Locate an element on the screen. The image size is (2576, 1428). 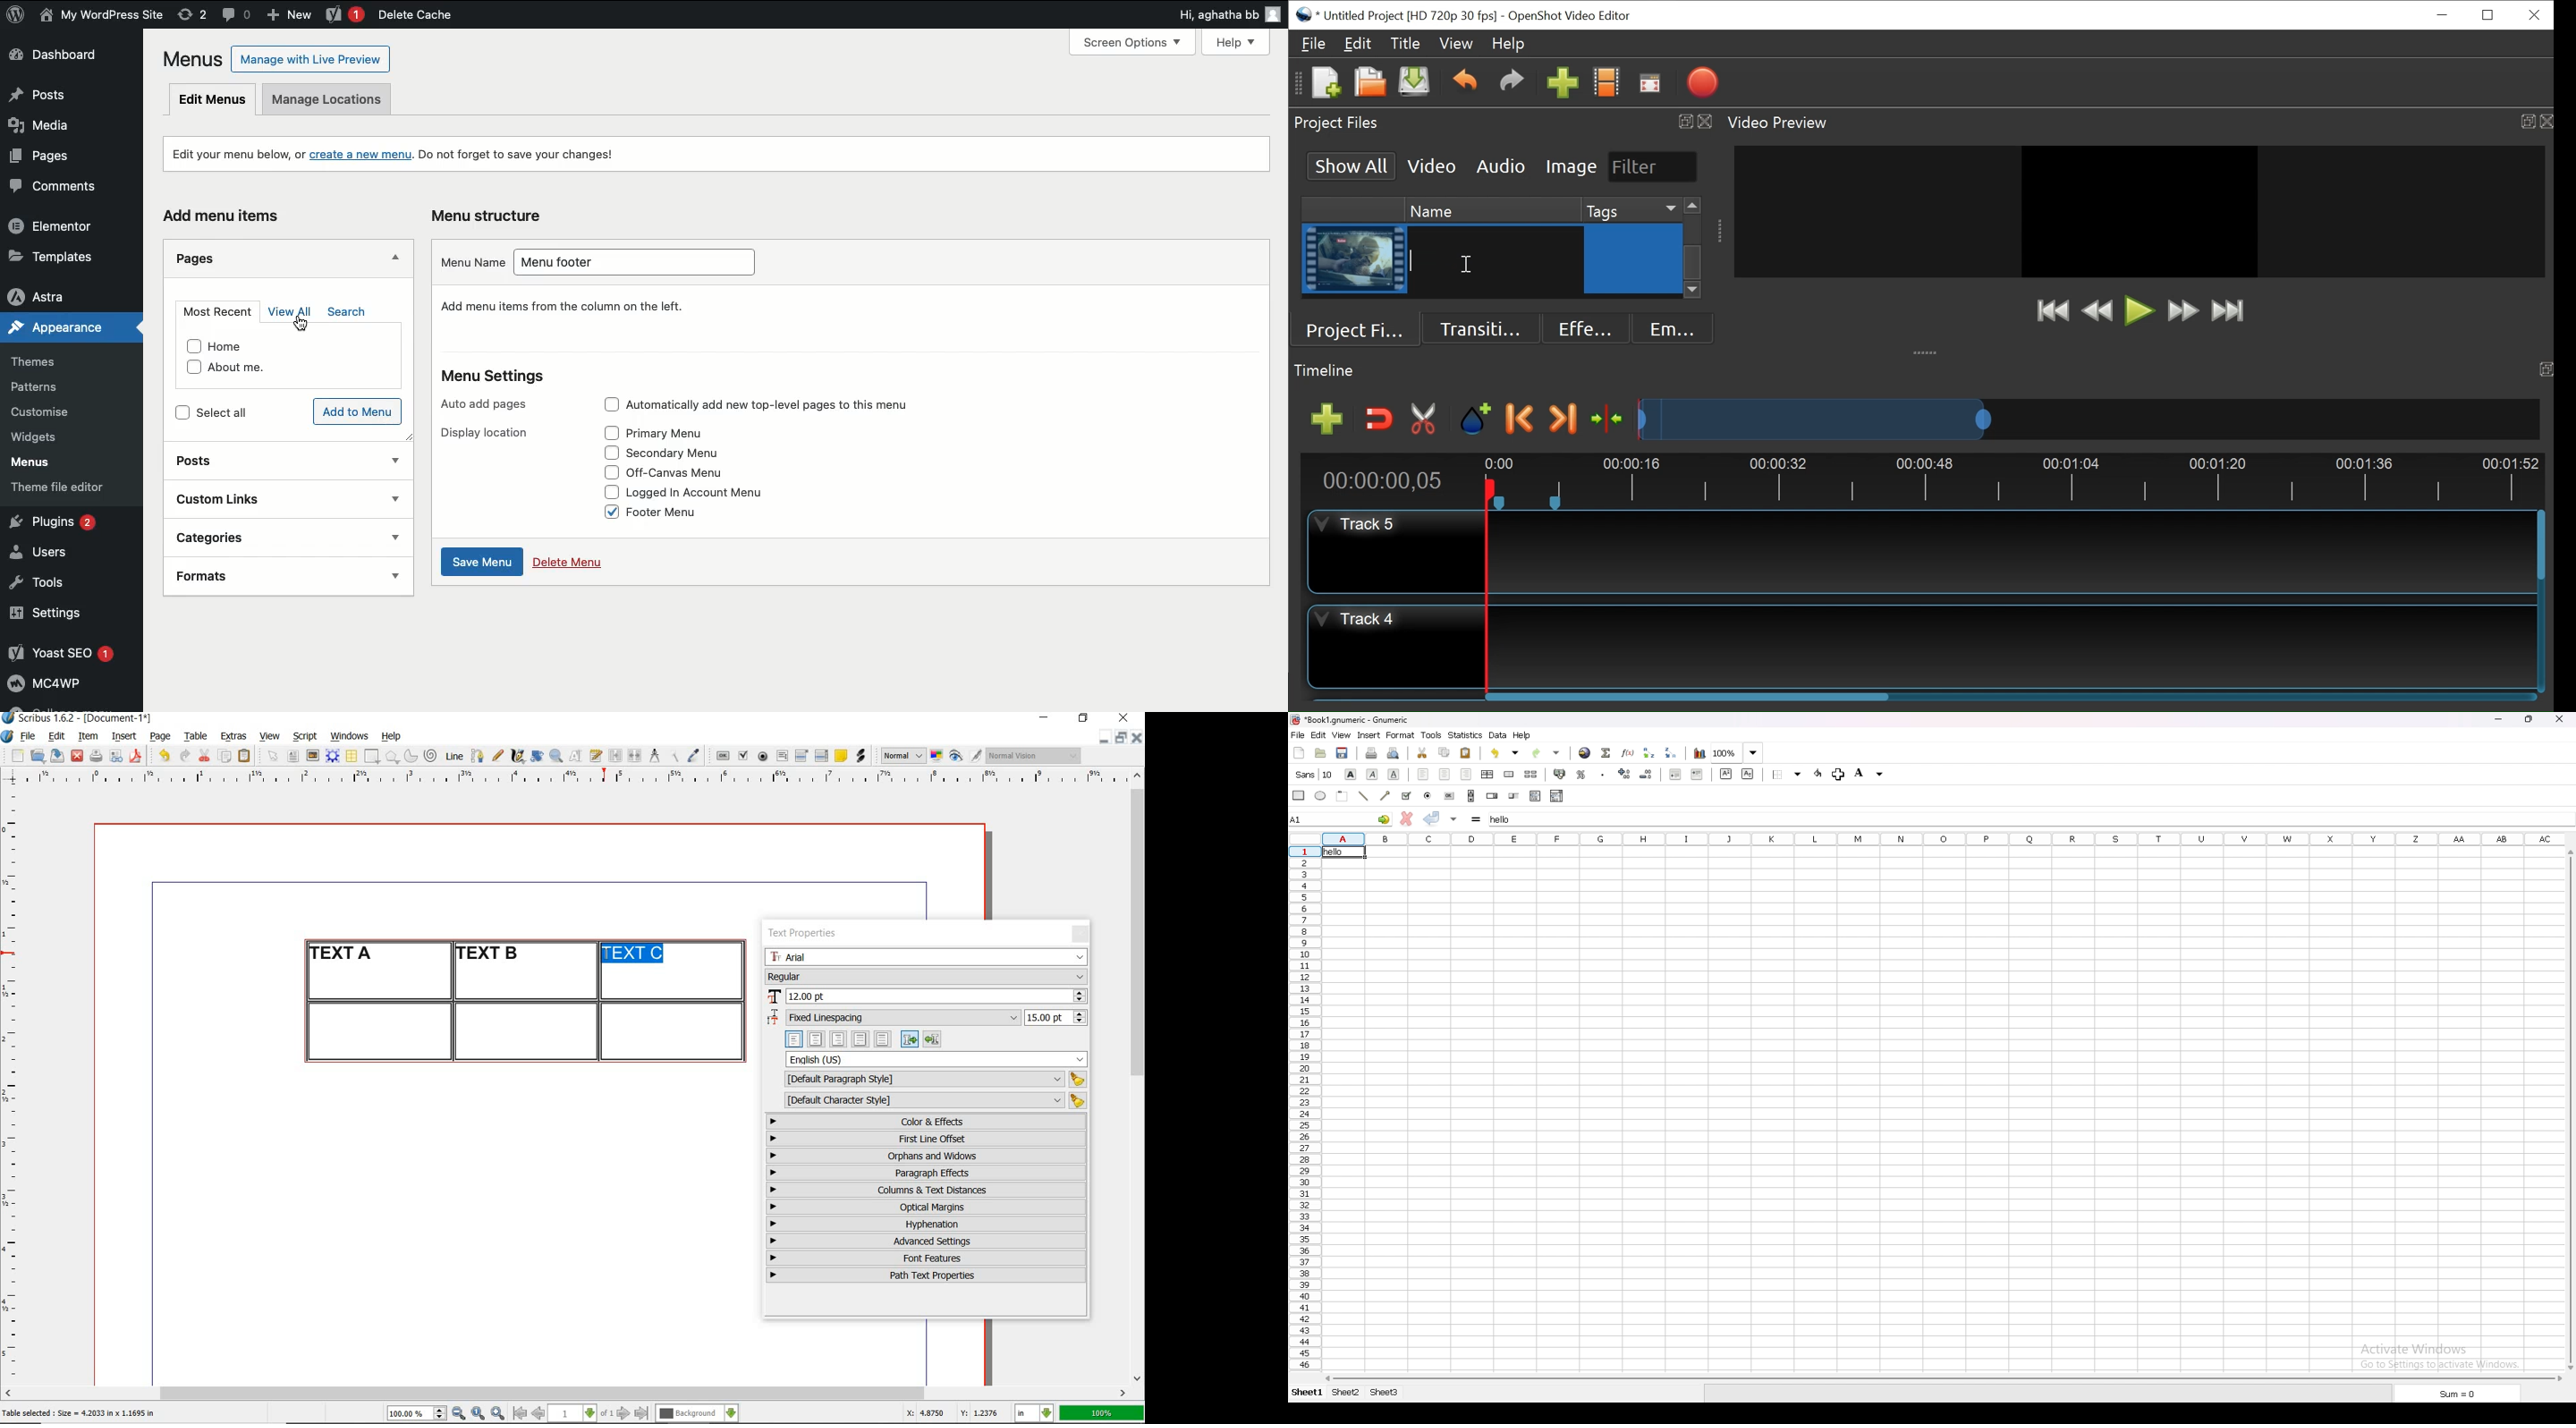
Auto add pages is located at coordinates (487, 404).